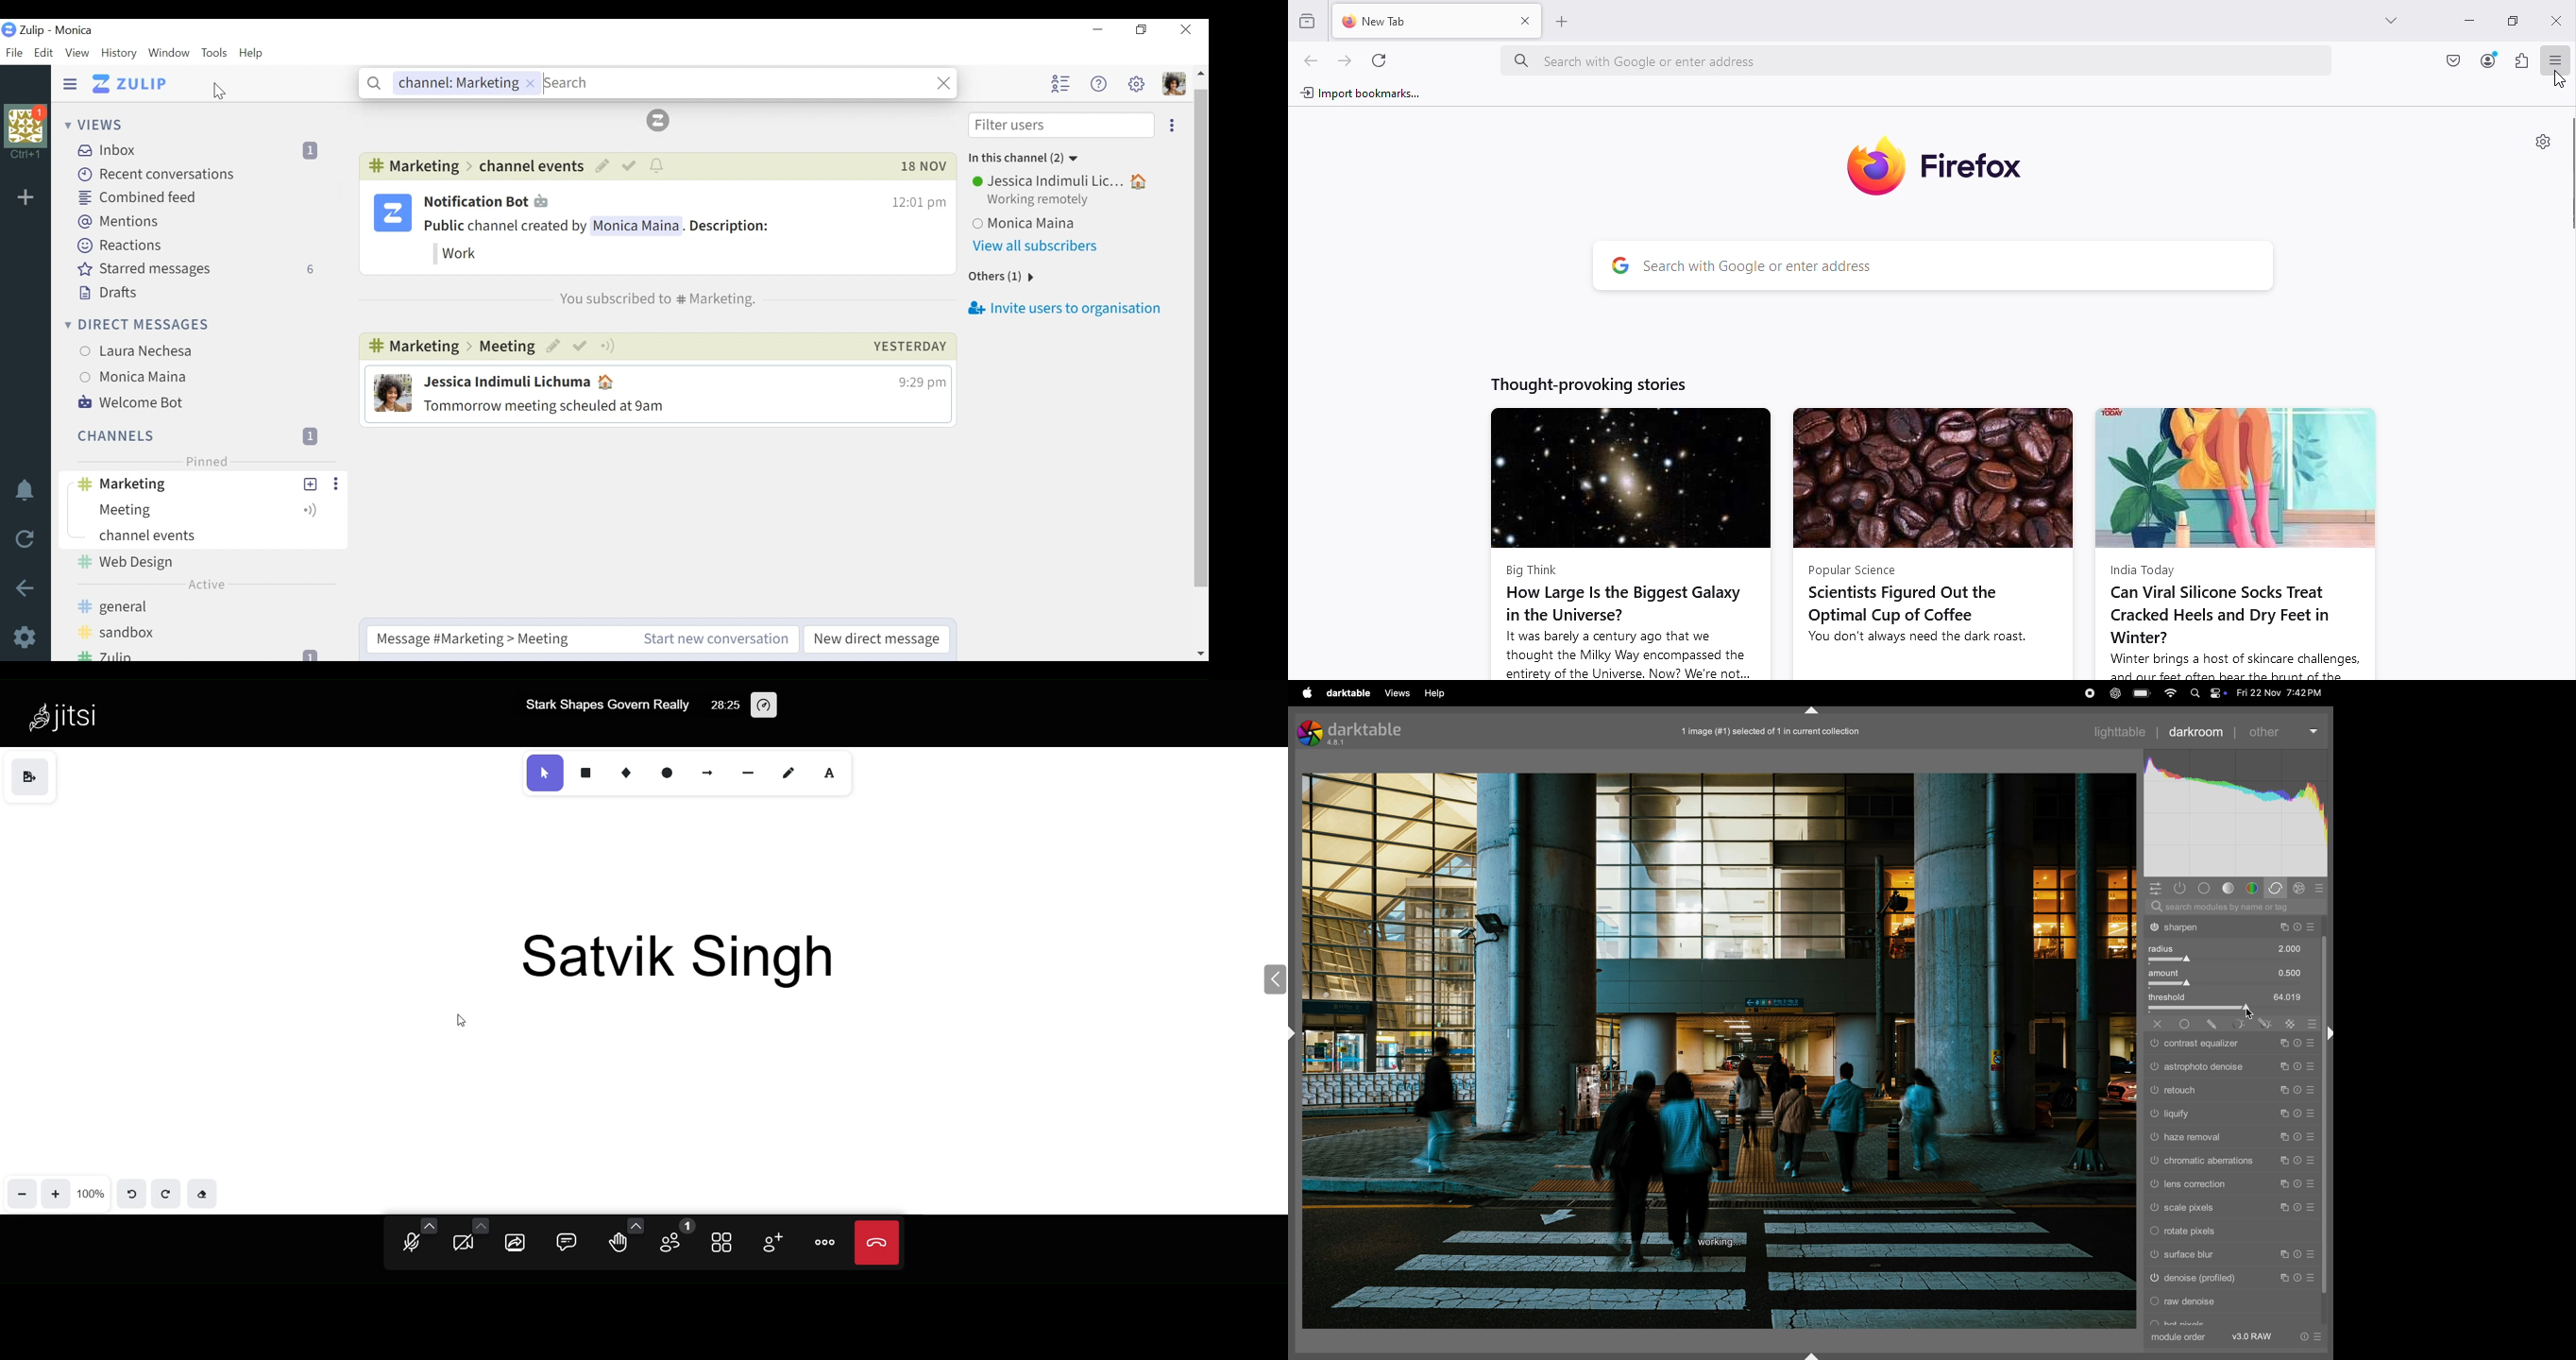  I want to click on liquify, so click(2232, 1114).